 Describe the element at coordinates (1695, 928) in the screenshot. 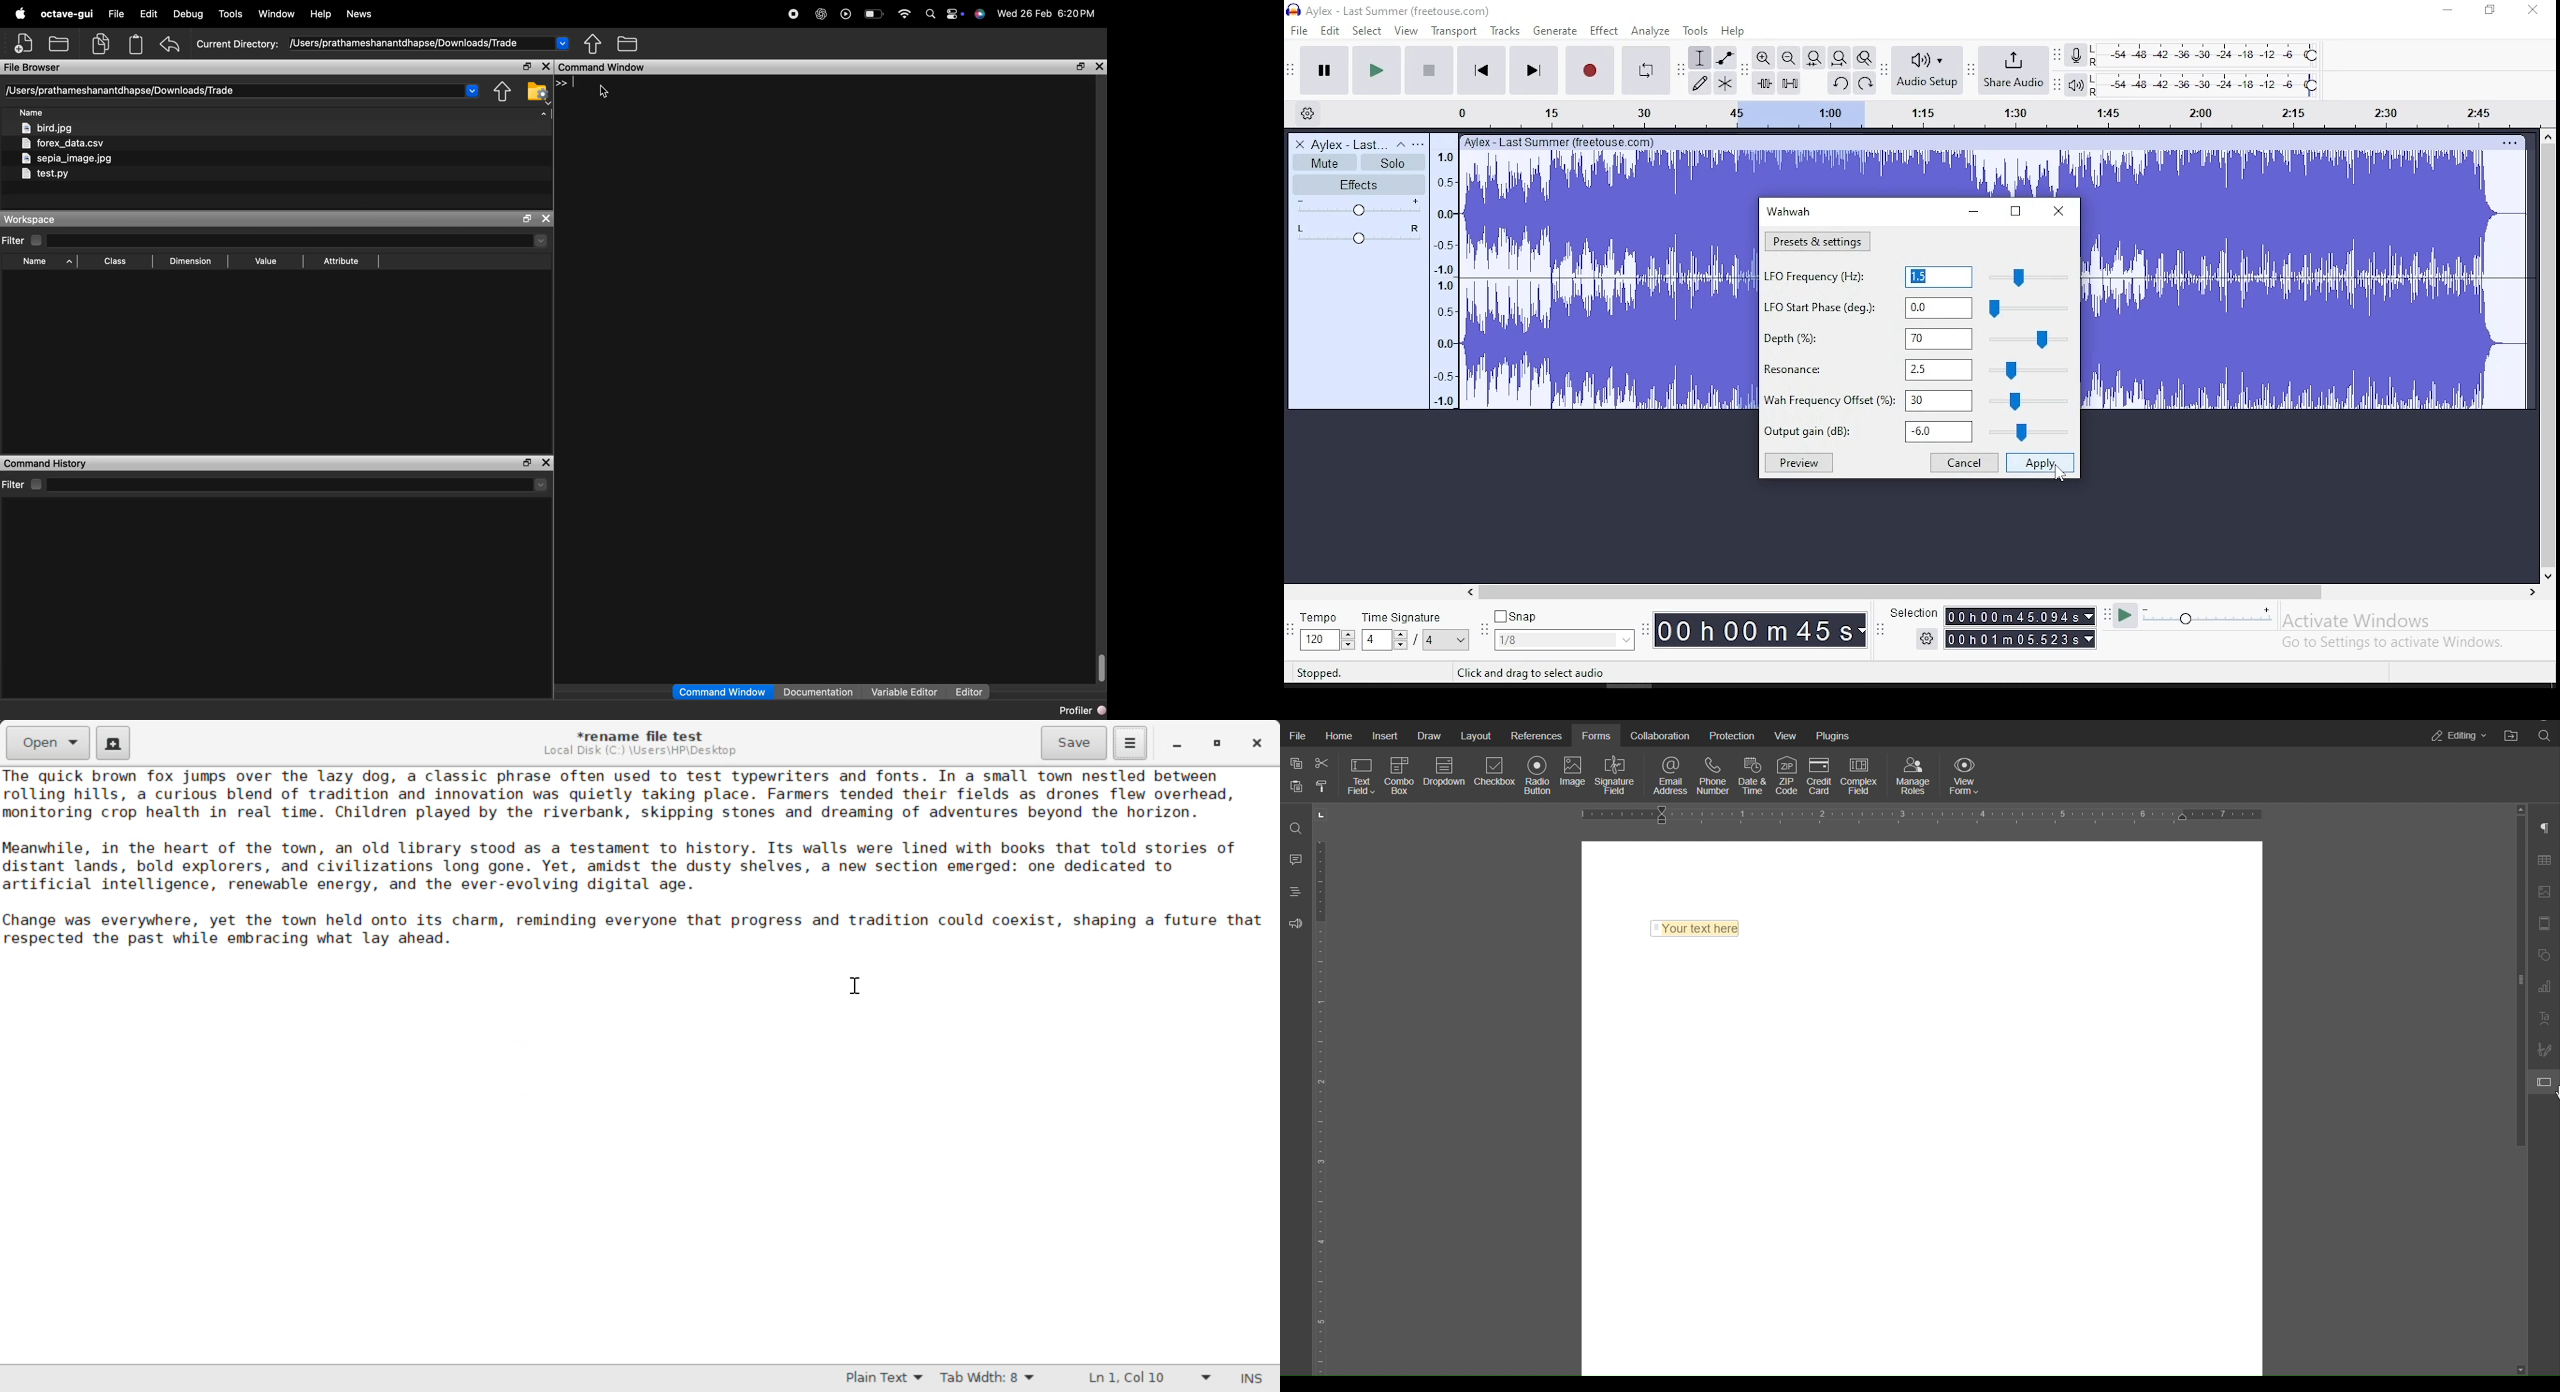

I see `Text Field` at that location.